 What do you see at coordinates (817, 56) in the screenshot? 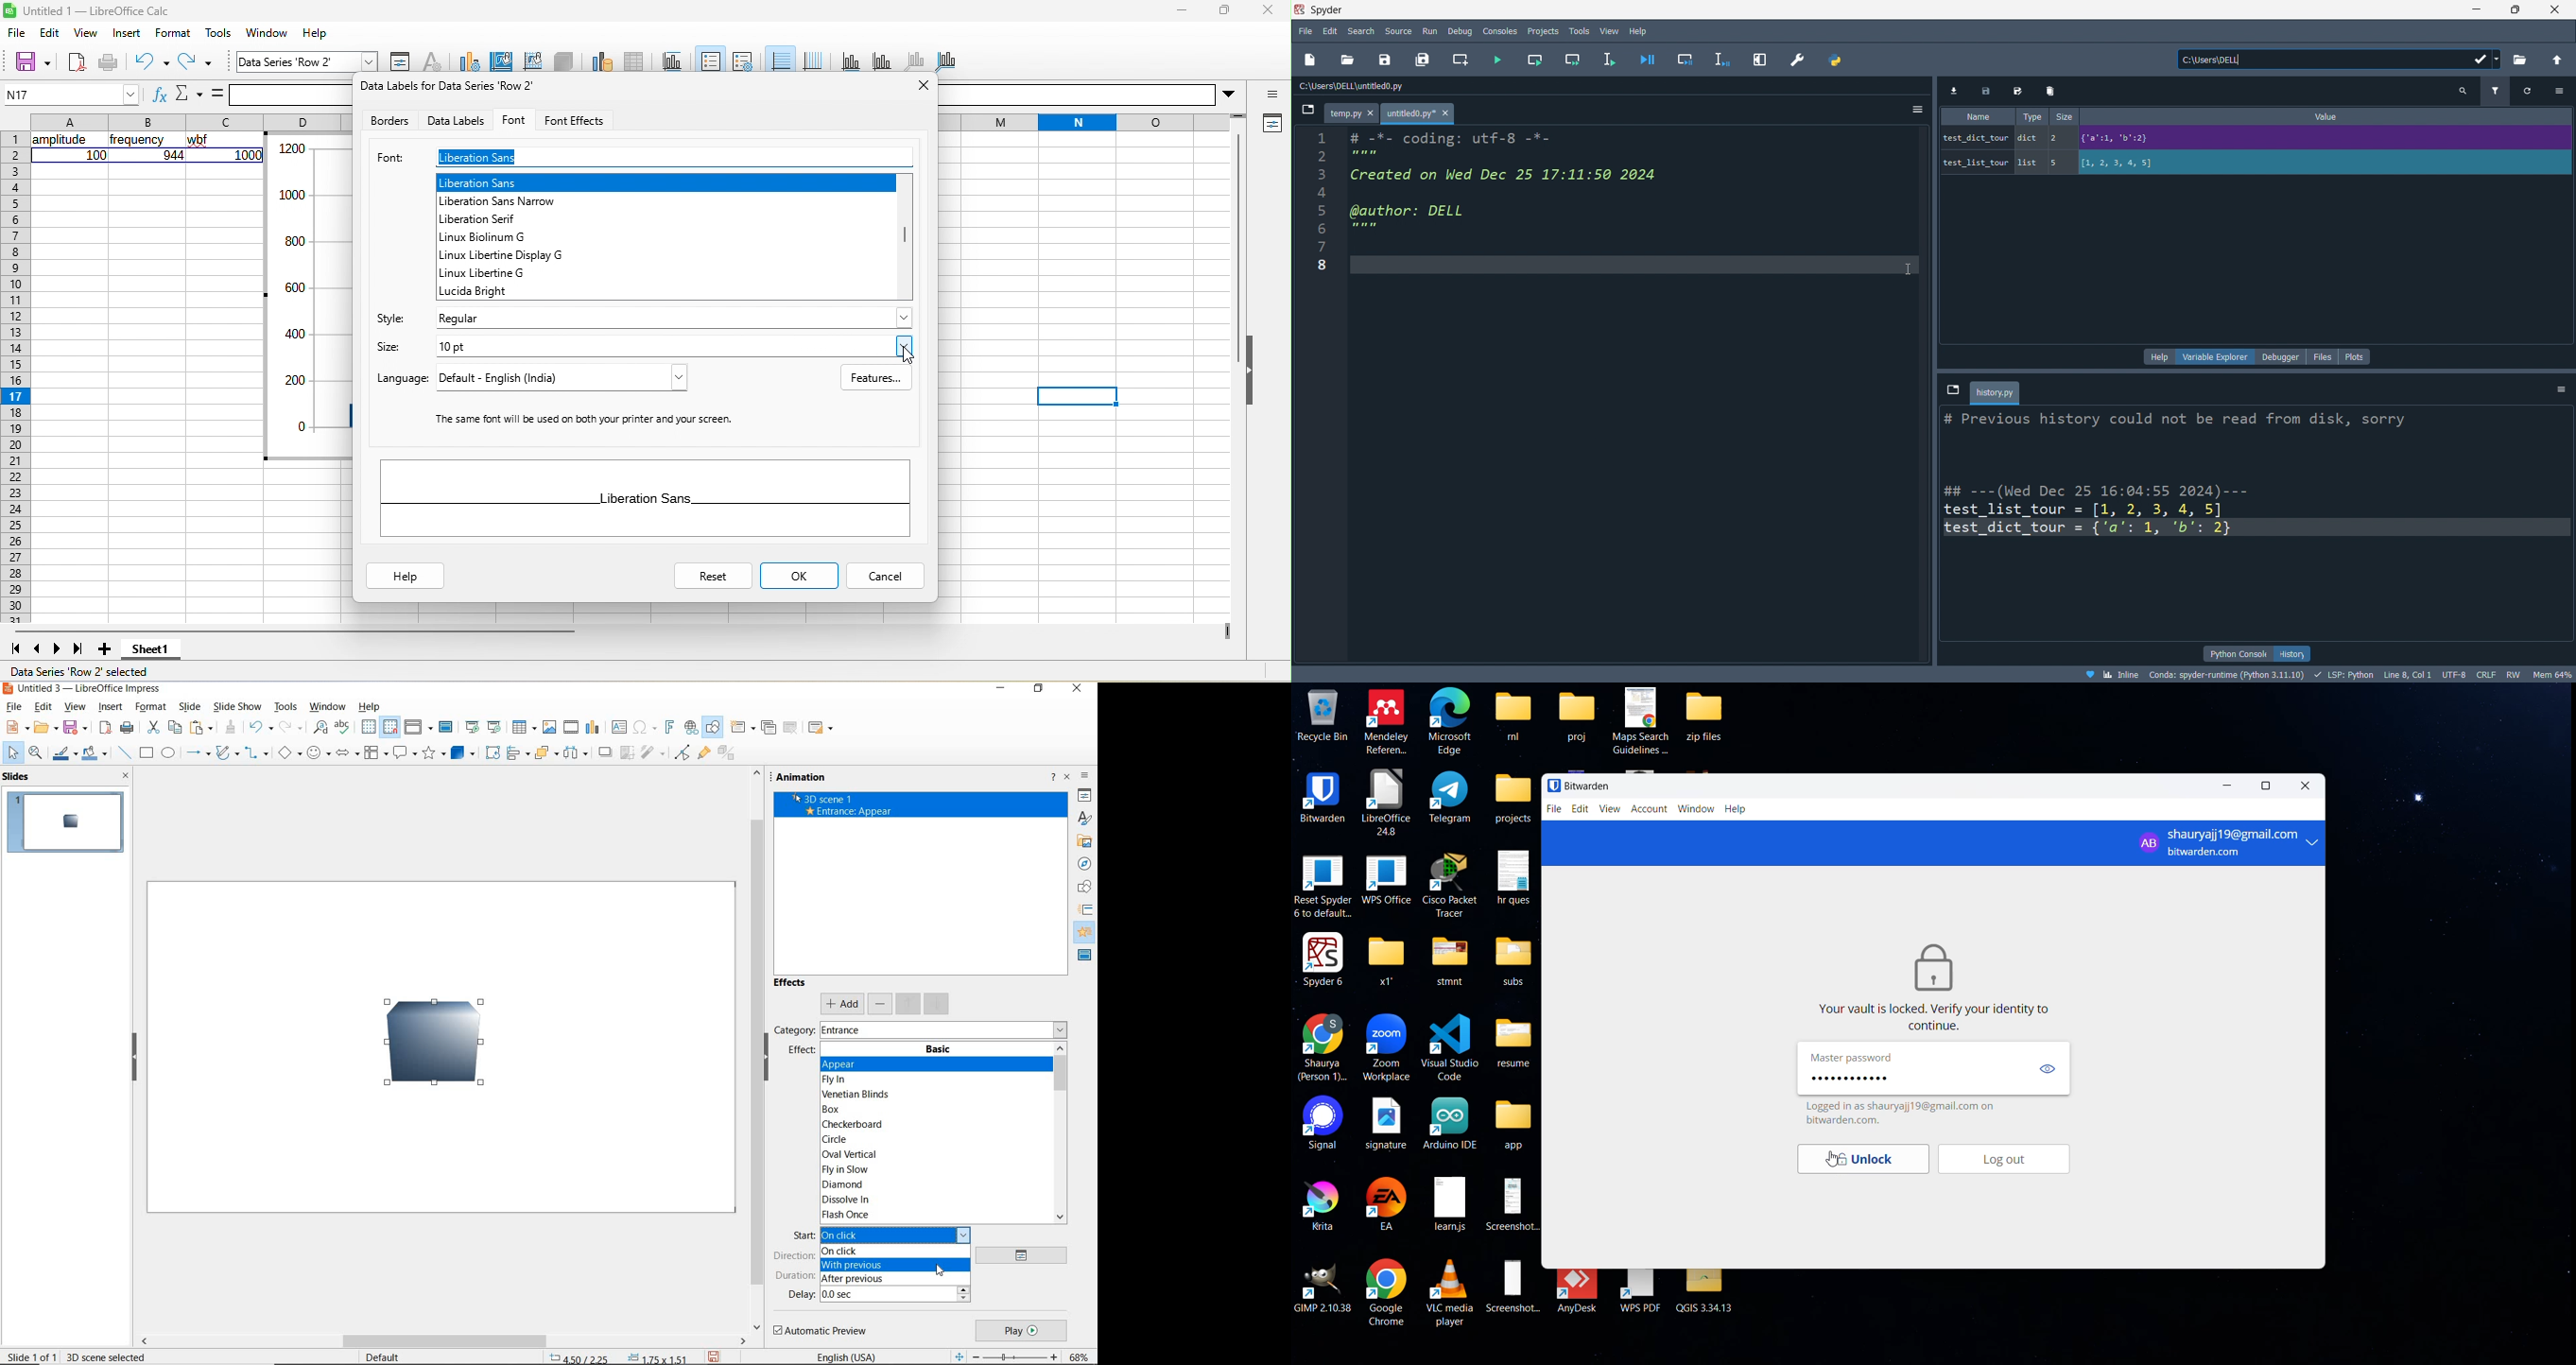
I see `vertical grid ` at bounding box center [817, 56].